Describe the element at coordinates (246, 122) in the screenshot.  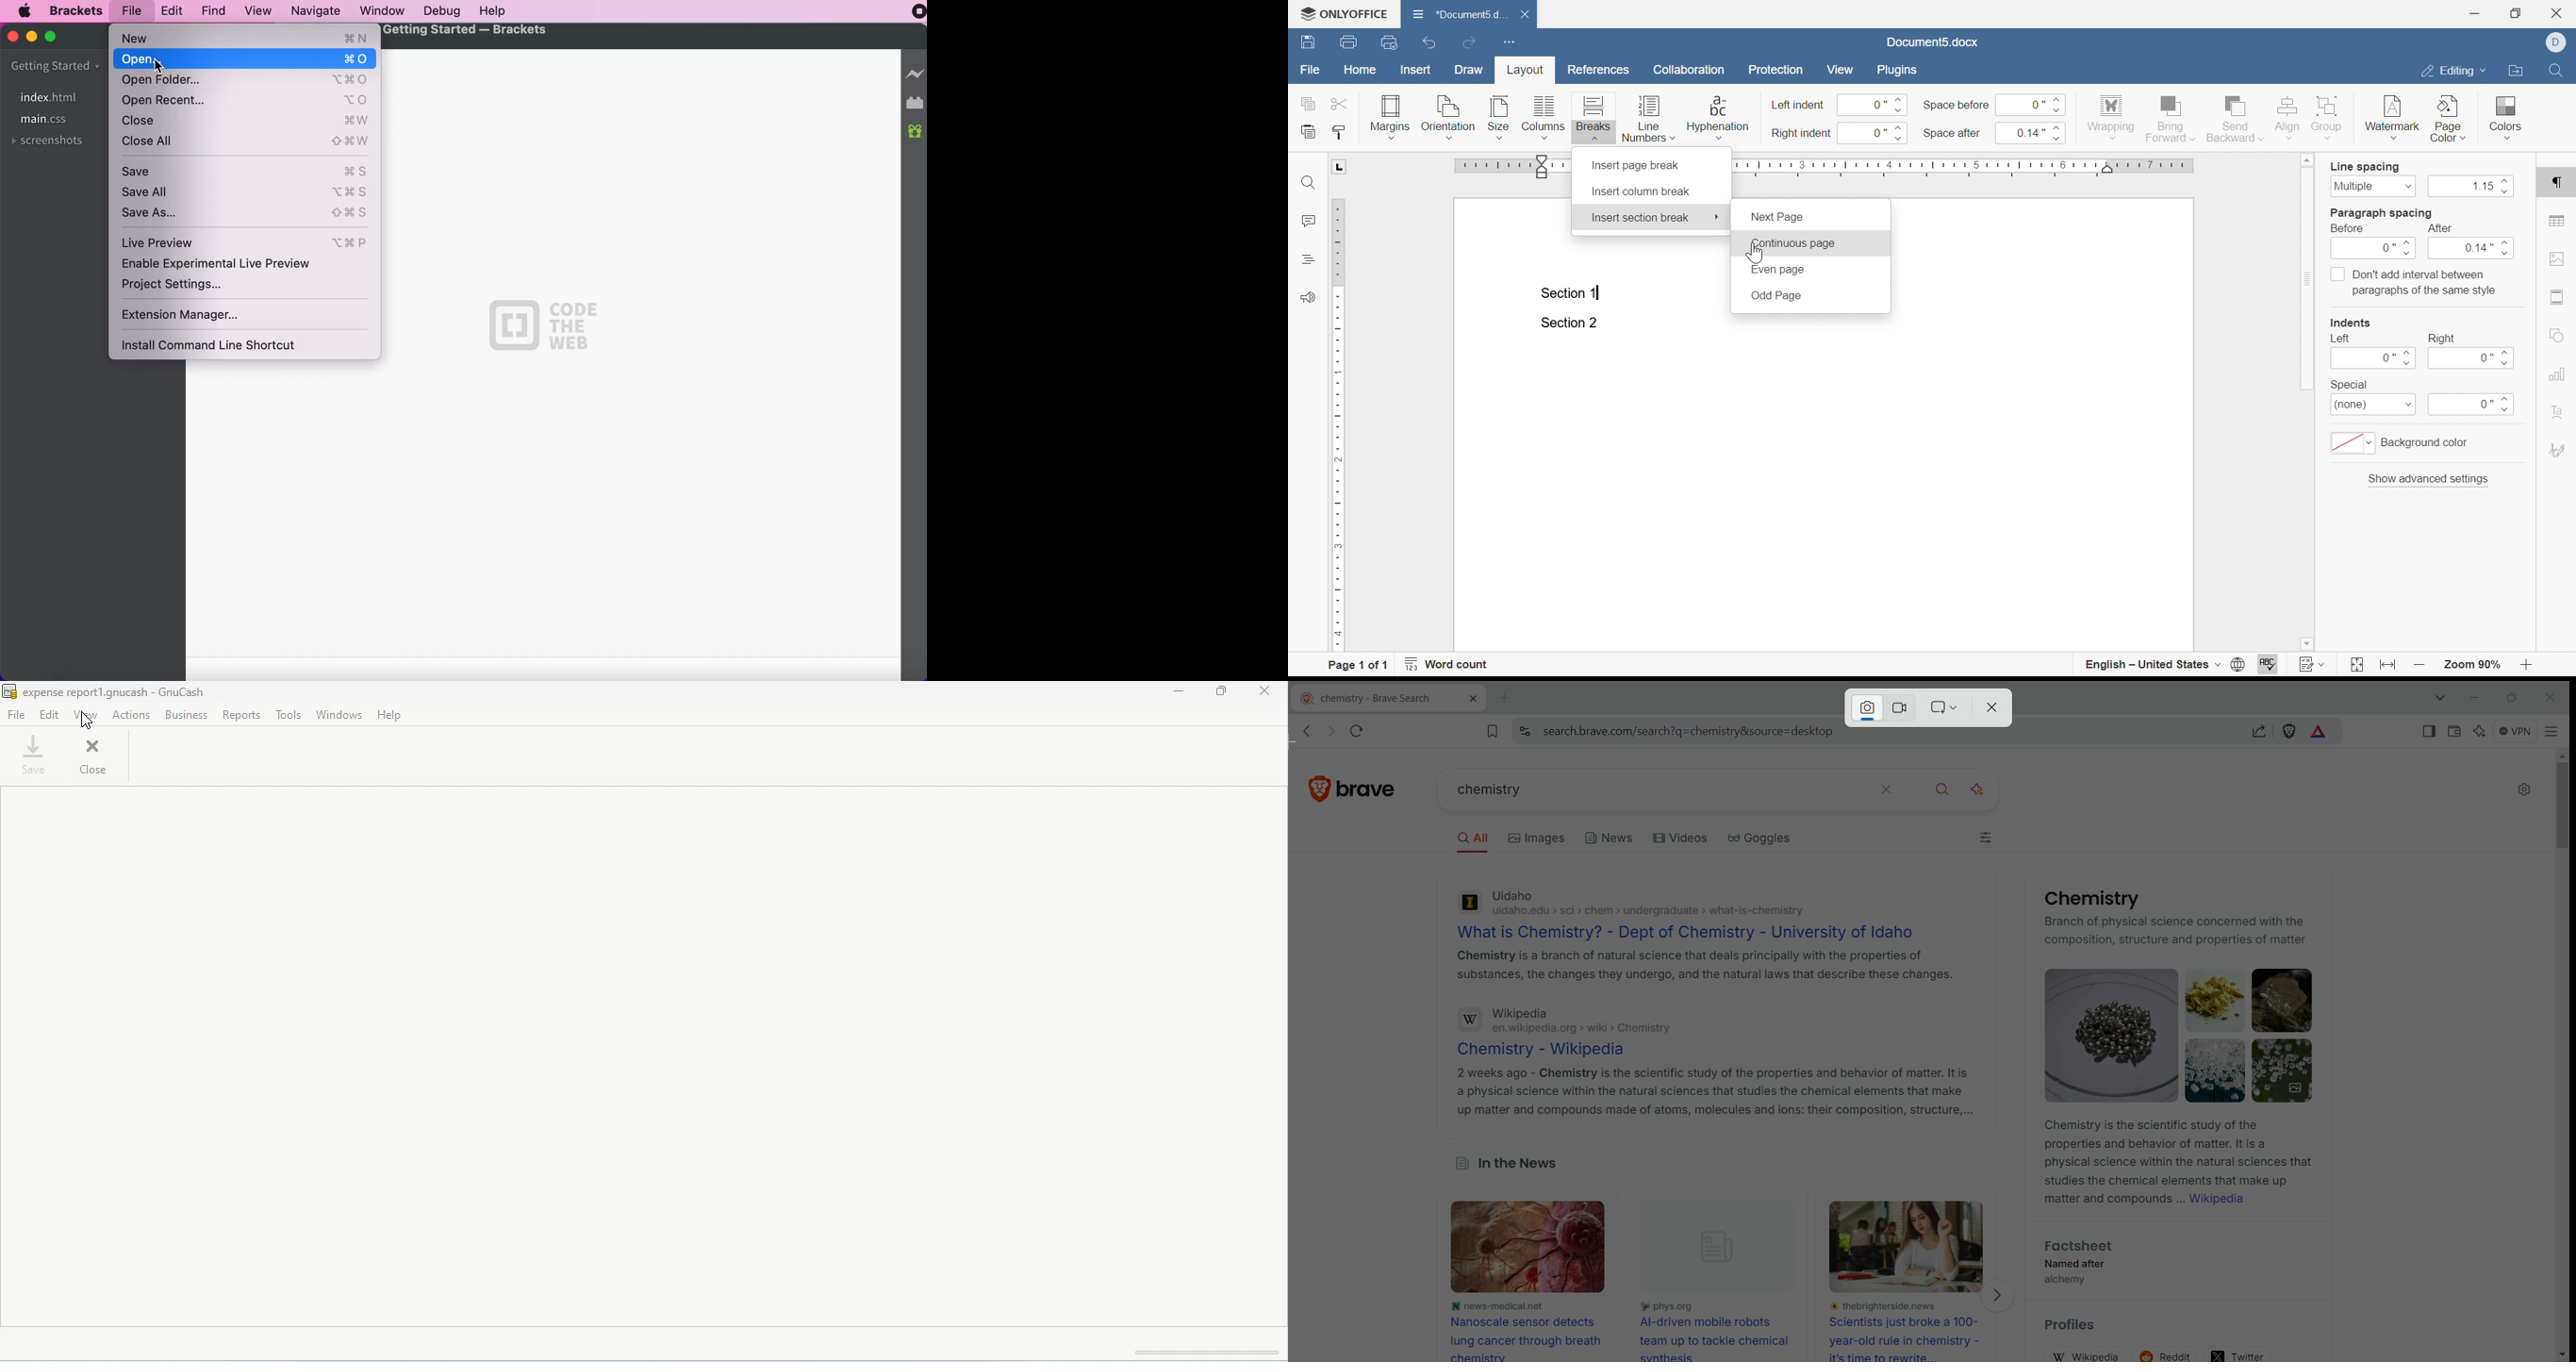
I see `close` at that location.